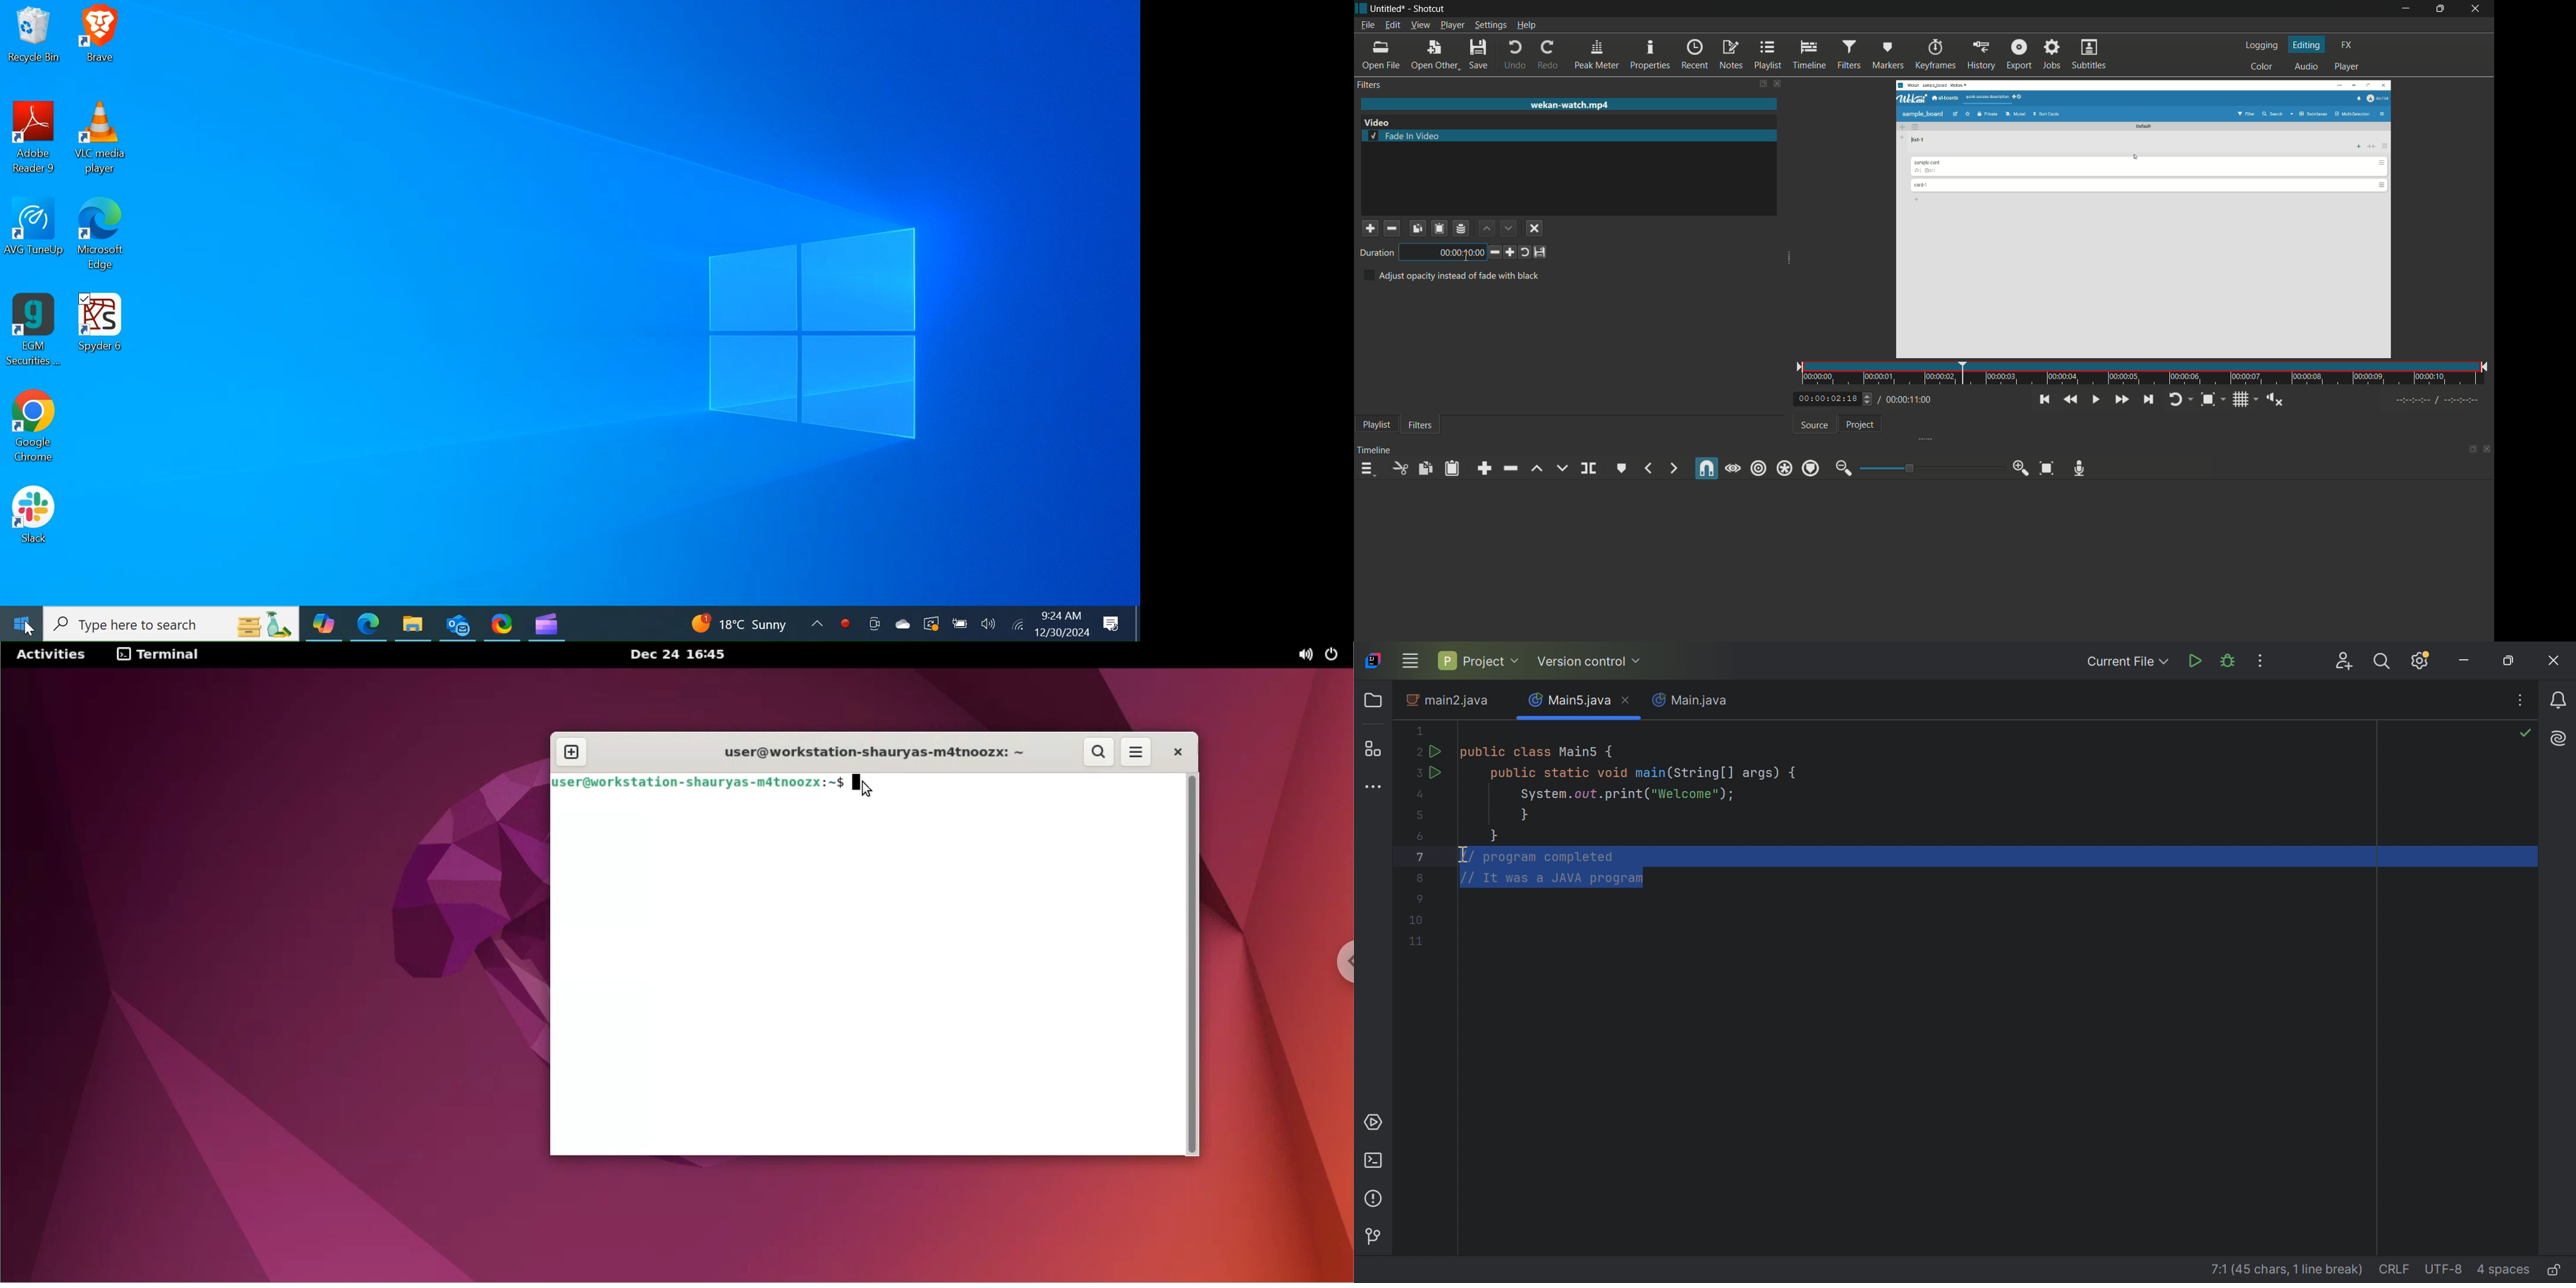 Image resolution: width=2576 pixels, height=1288 pixels. What do you see at coordinates (2471, 448) in the screenshot?
I see `change layout` at bounding box center [2471, 448].